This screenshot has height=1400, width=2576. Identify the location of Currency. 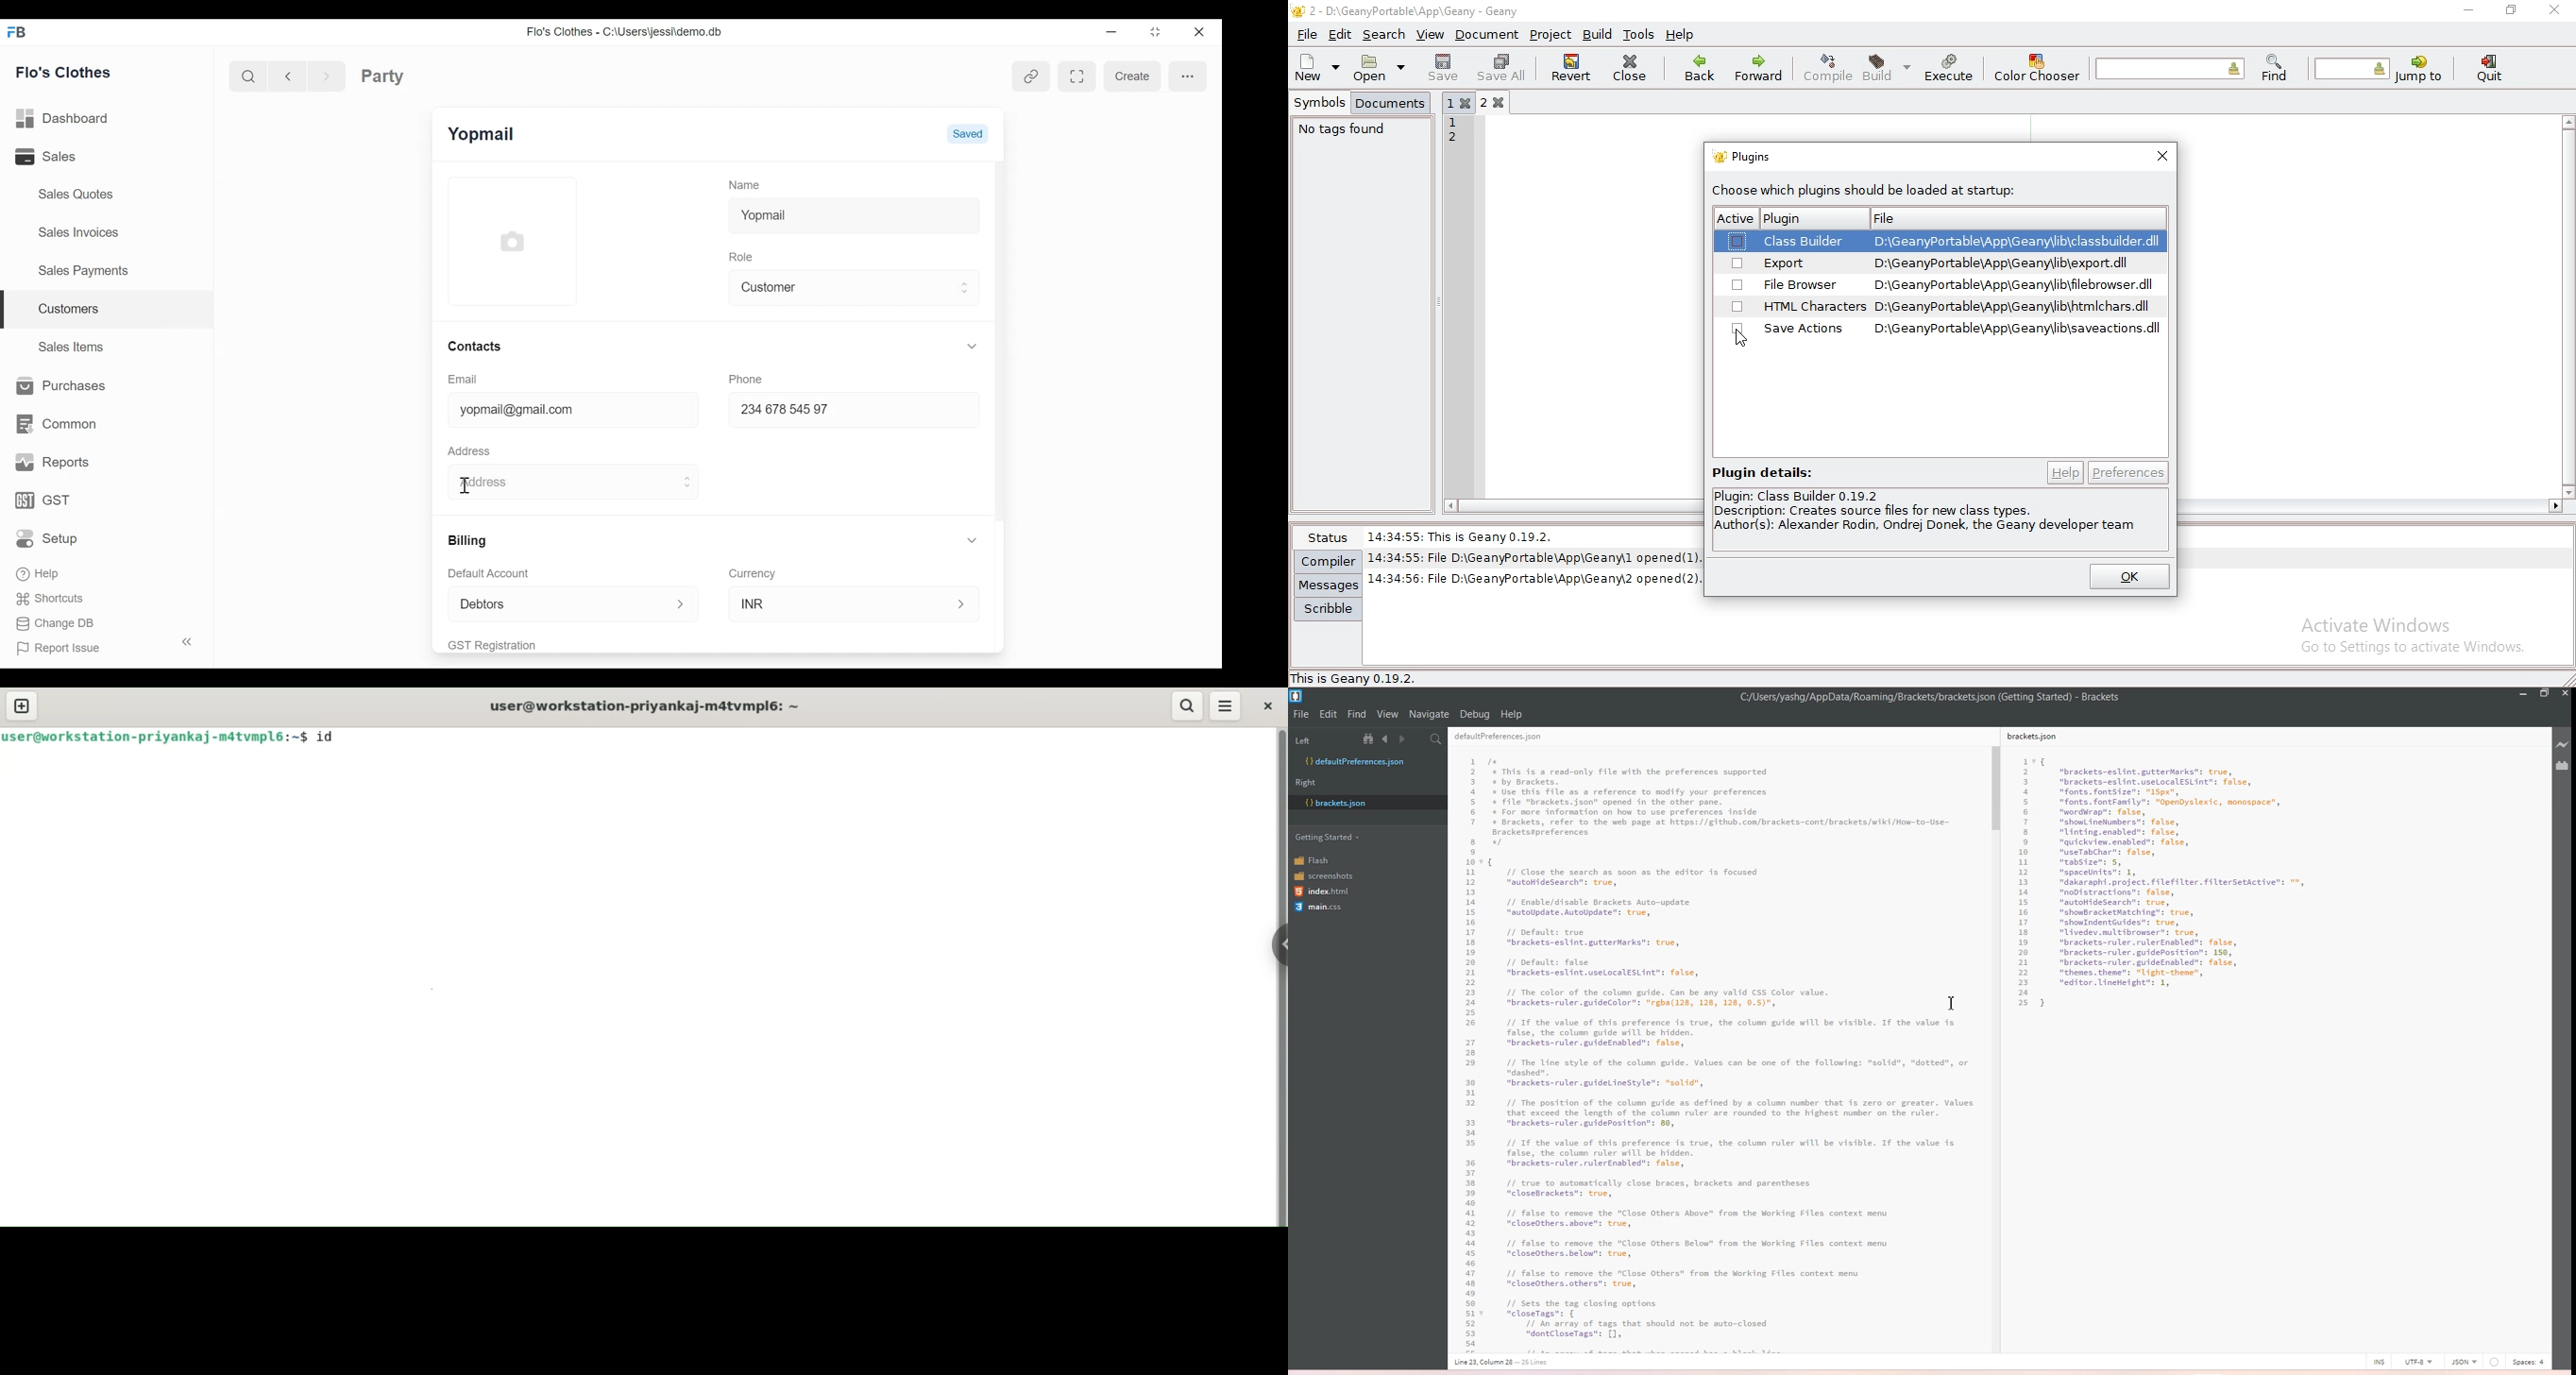
(754, 573).